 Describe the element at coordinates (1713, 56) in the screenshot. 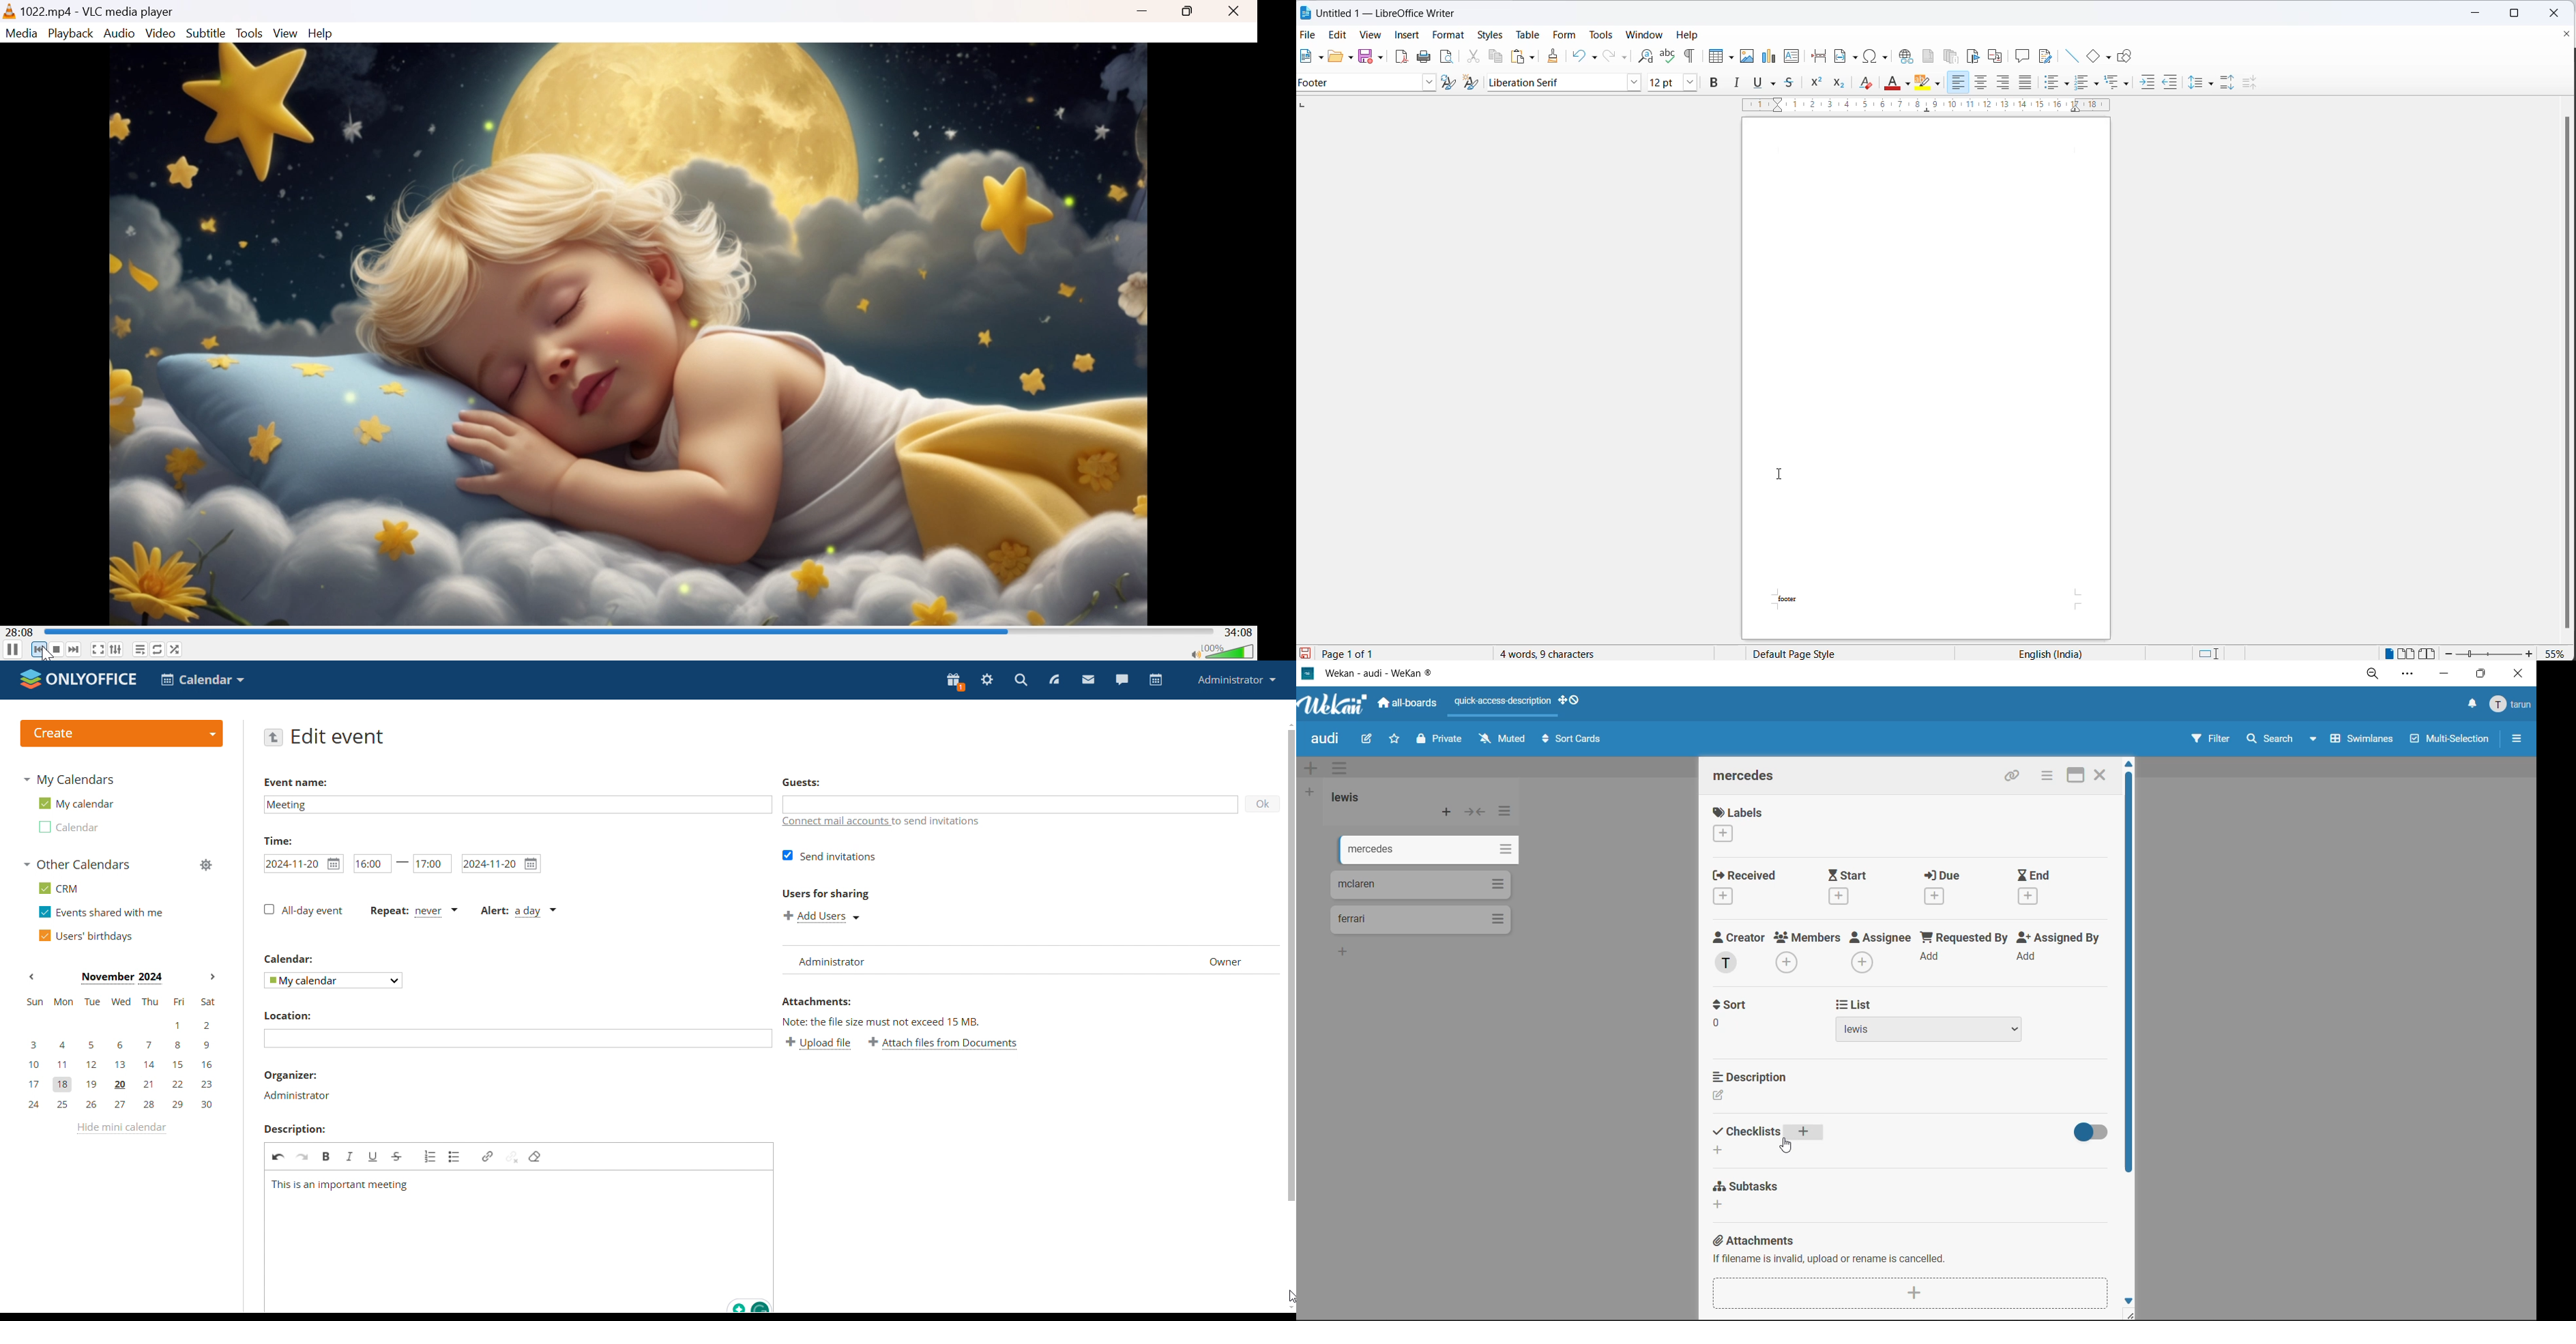

I see `insert cell` at that location.